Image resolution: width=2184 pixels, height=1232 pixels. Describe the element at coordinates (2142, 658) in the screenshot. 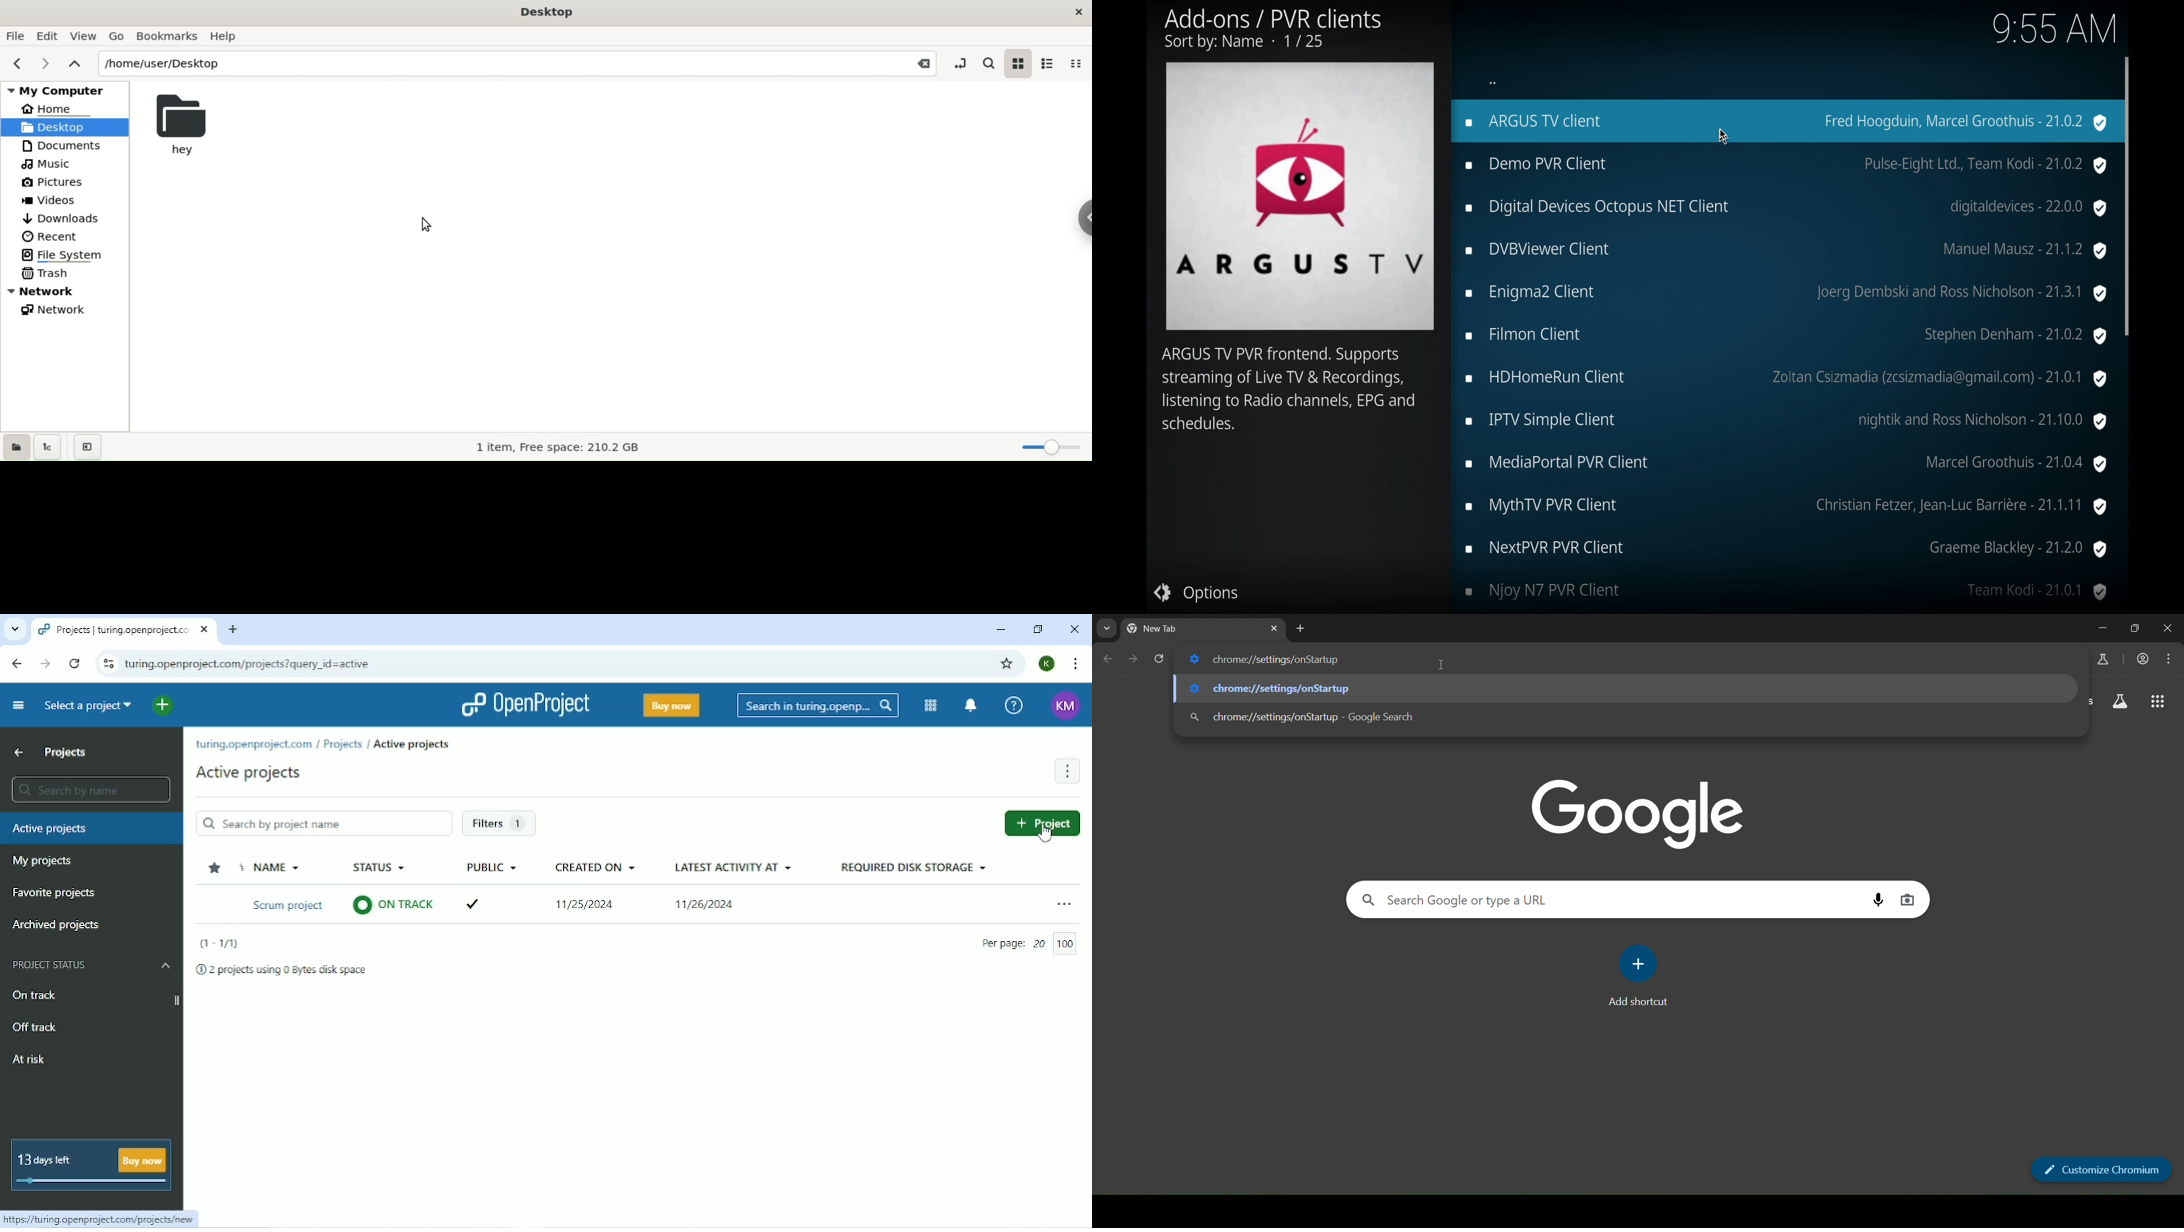

I see `account` at that location.